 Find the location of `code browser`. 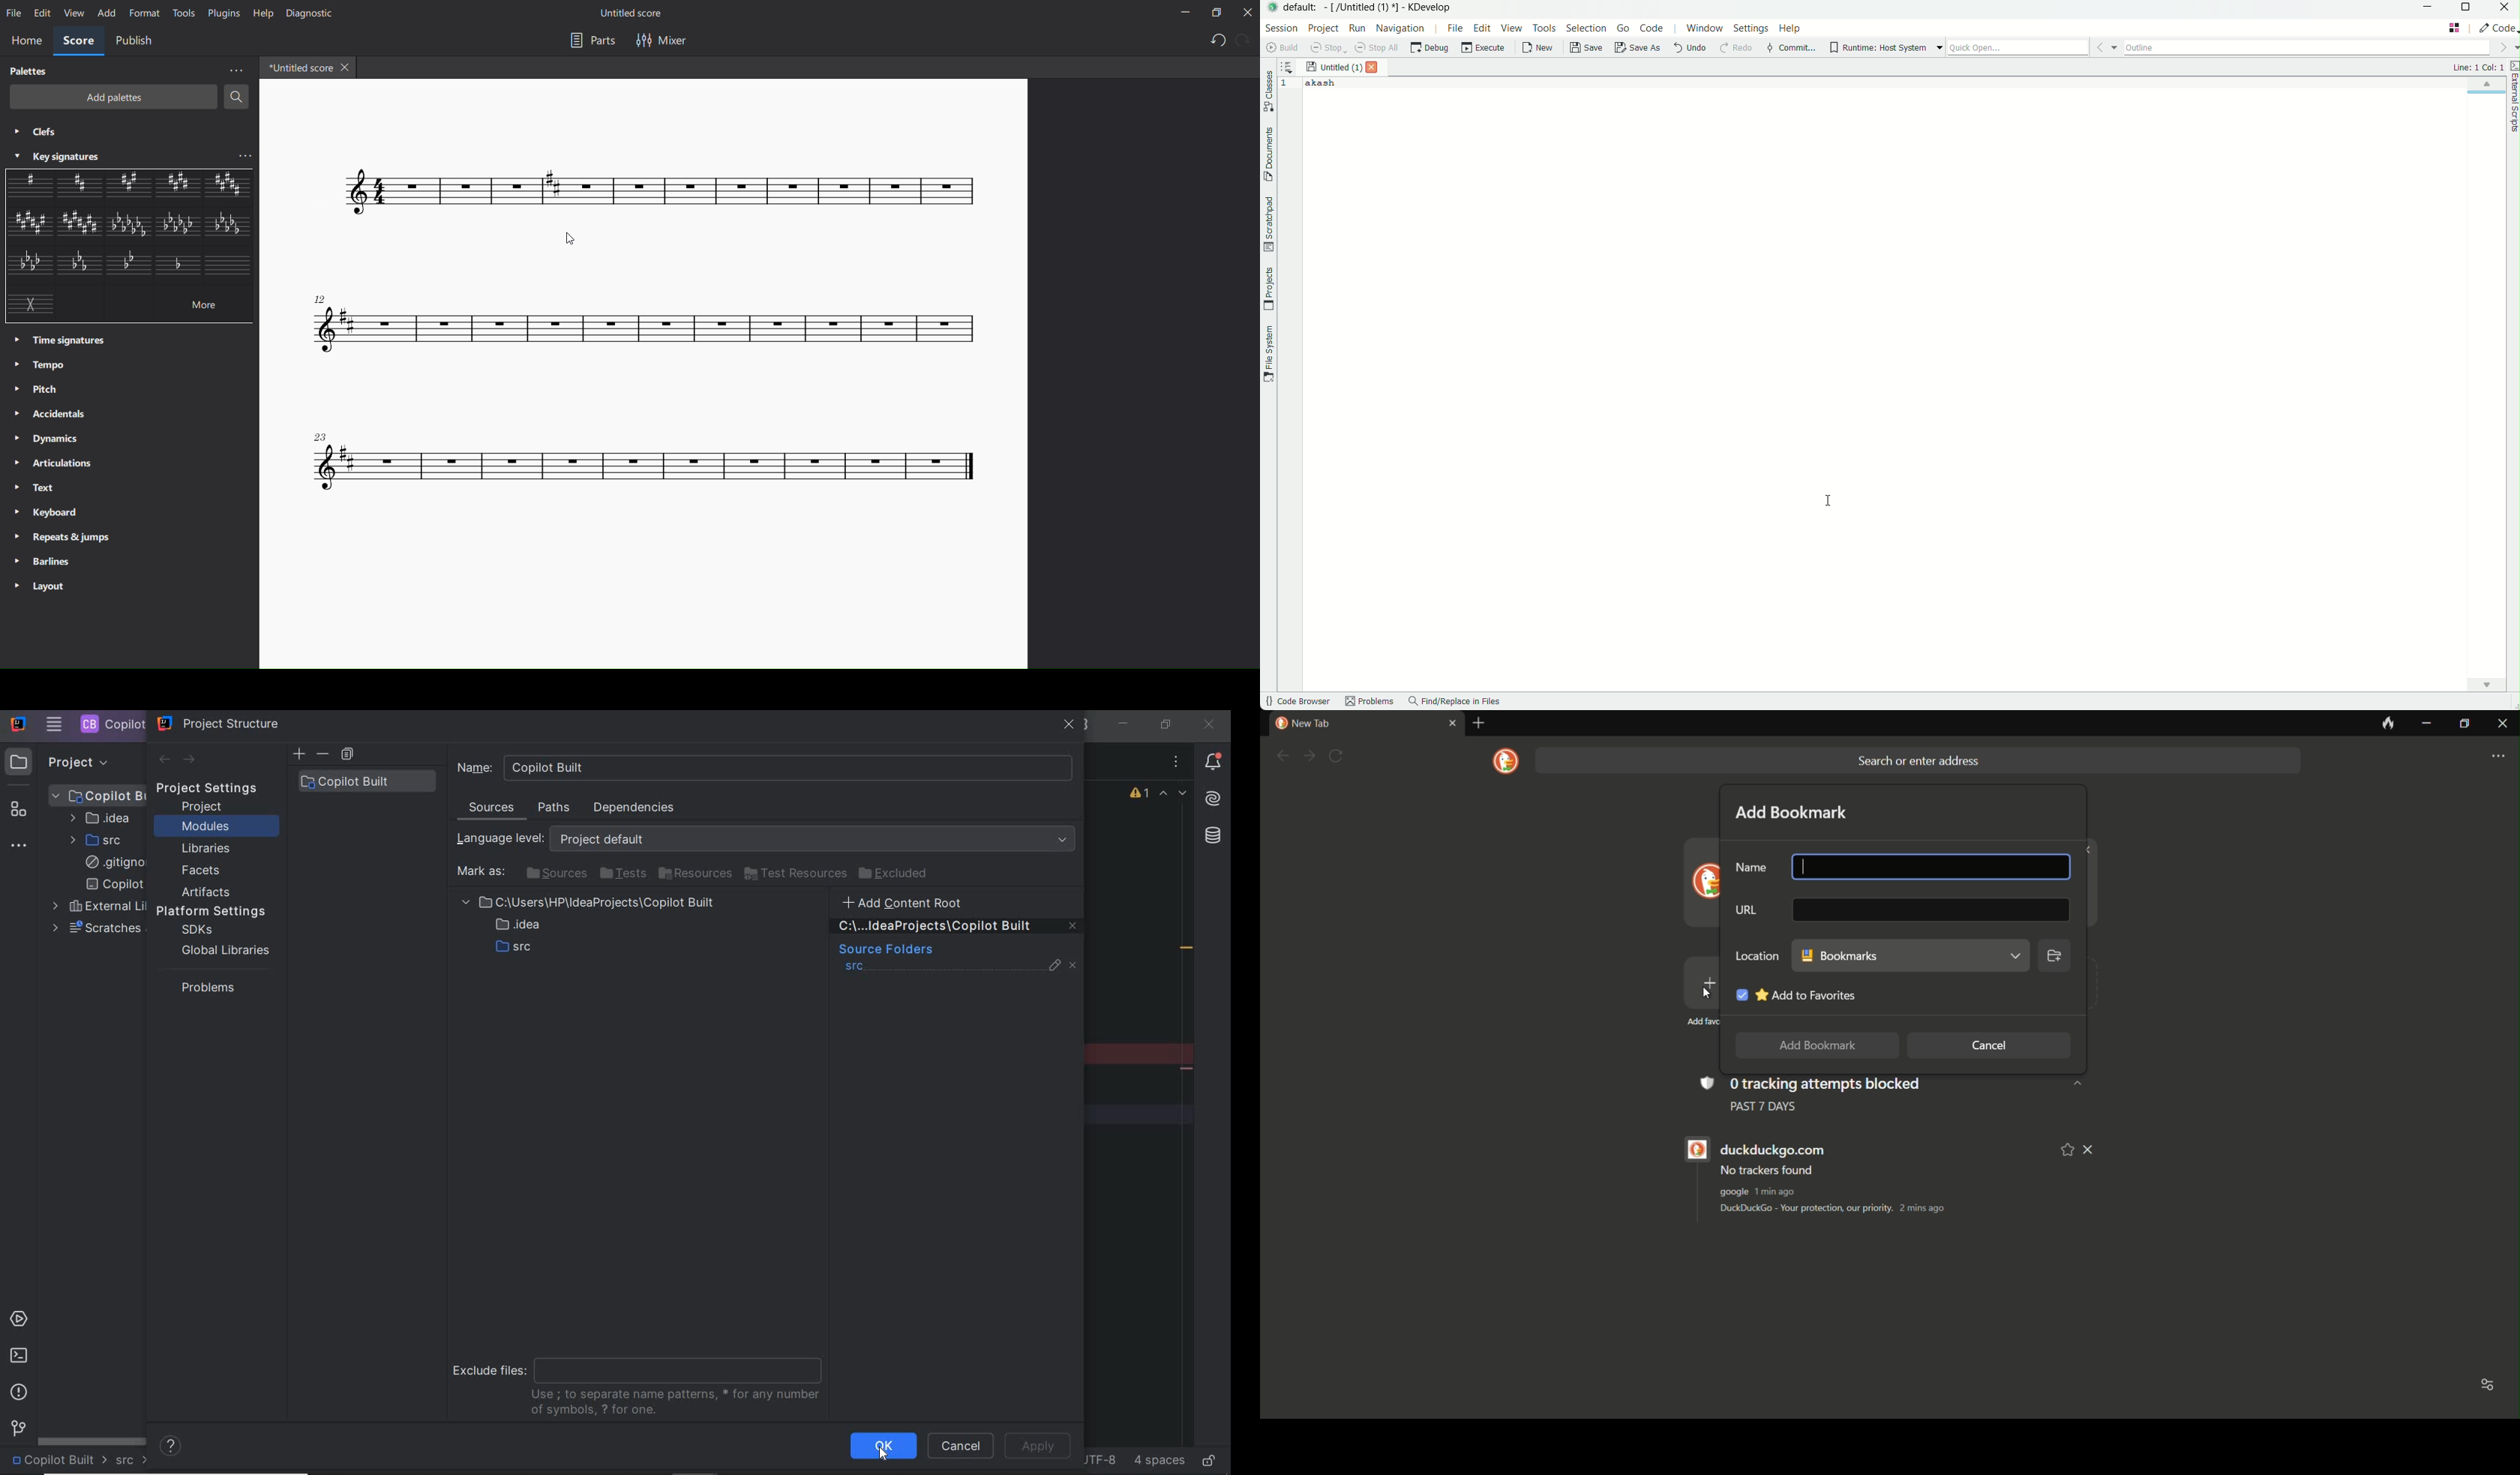

code browser is located at coordinates (1296, 703).